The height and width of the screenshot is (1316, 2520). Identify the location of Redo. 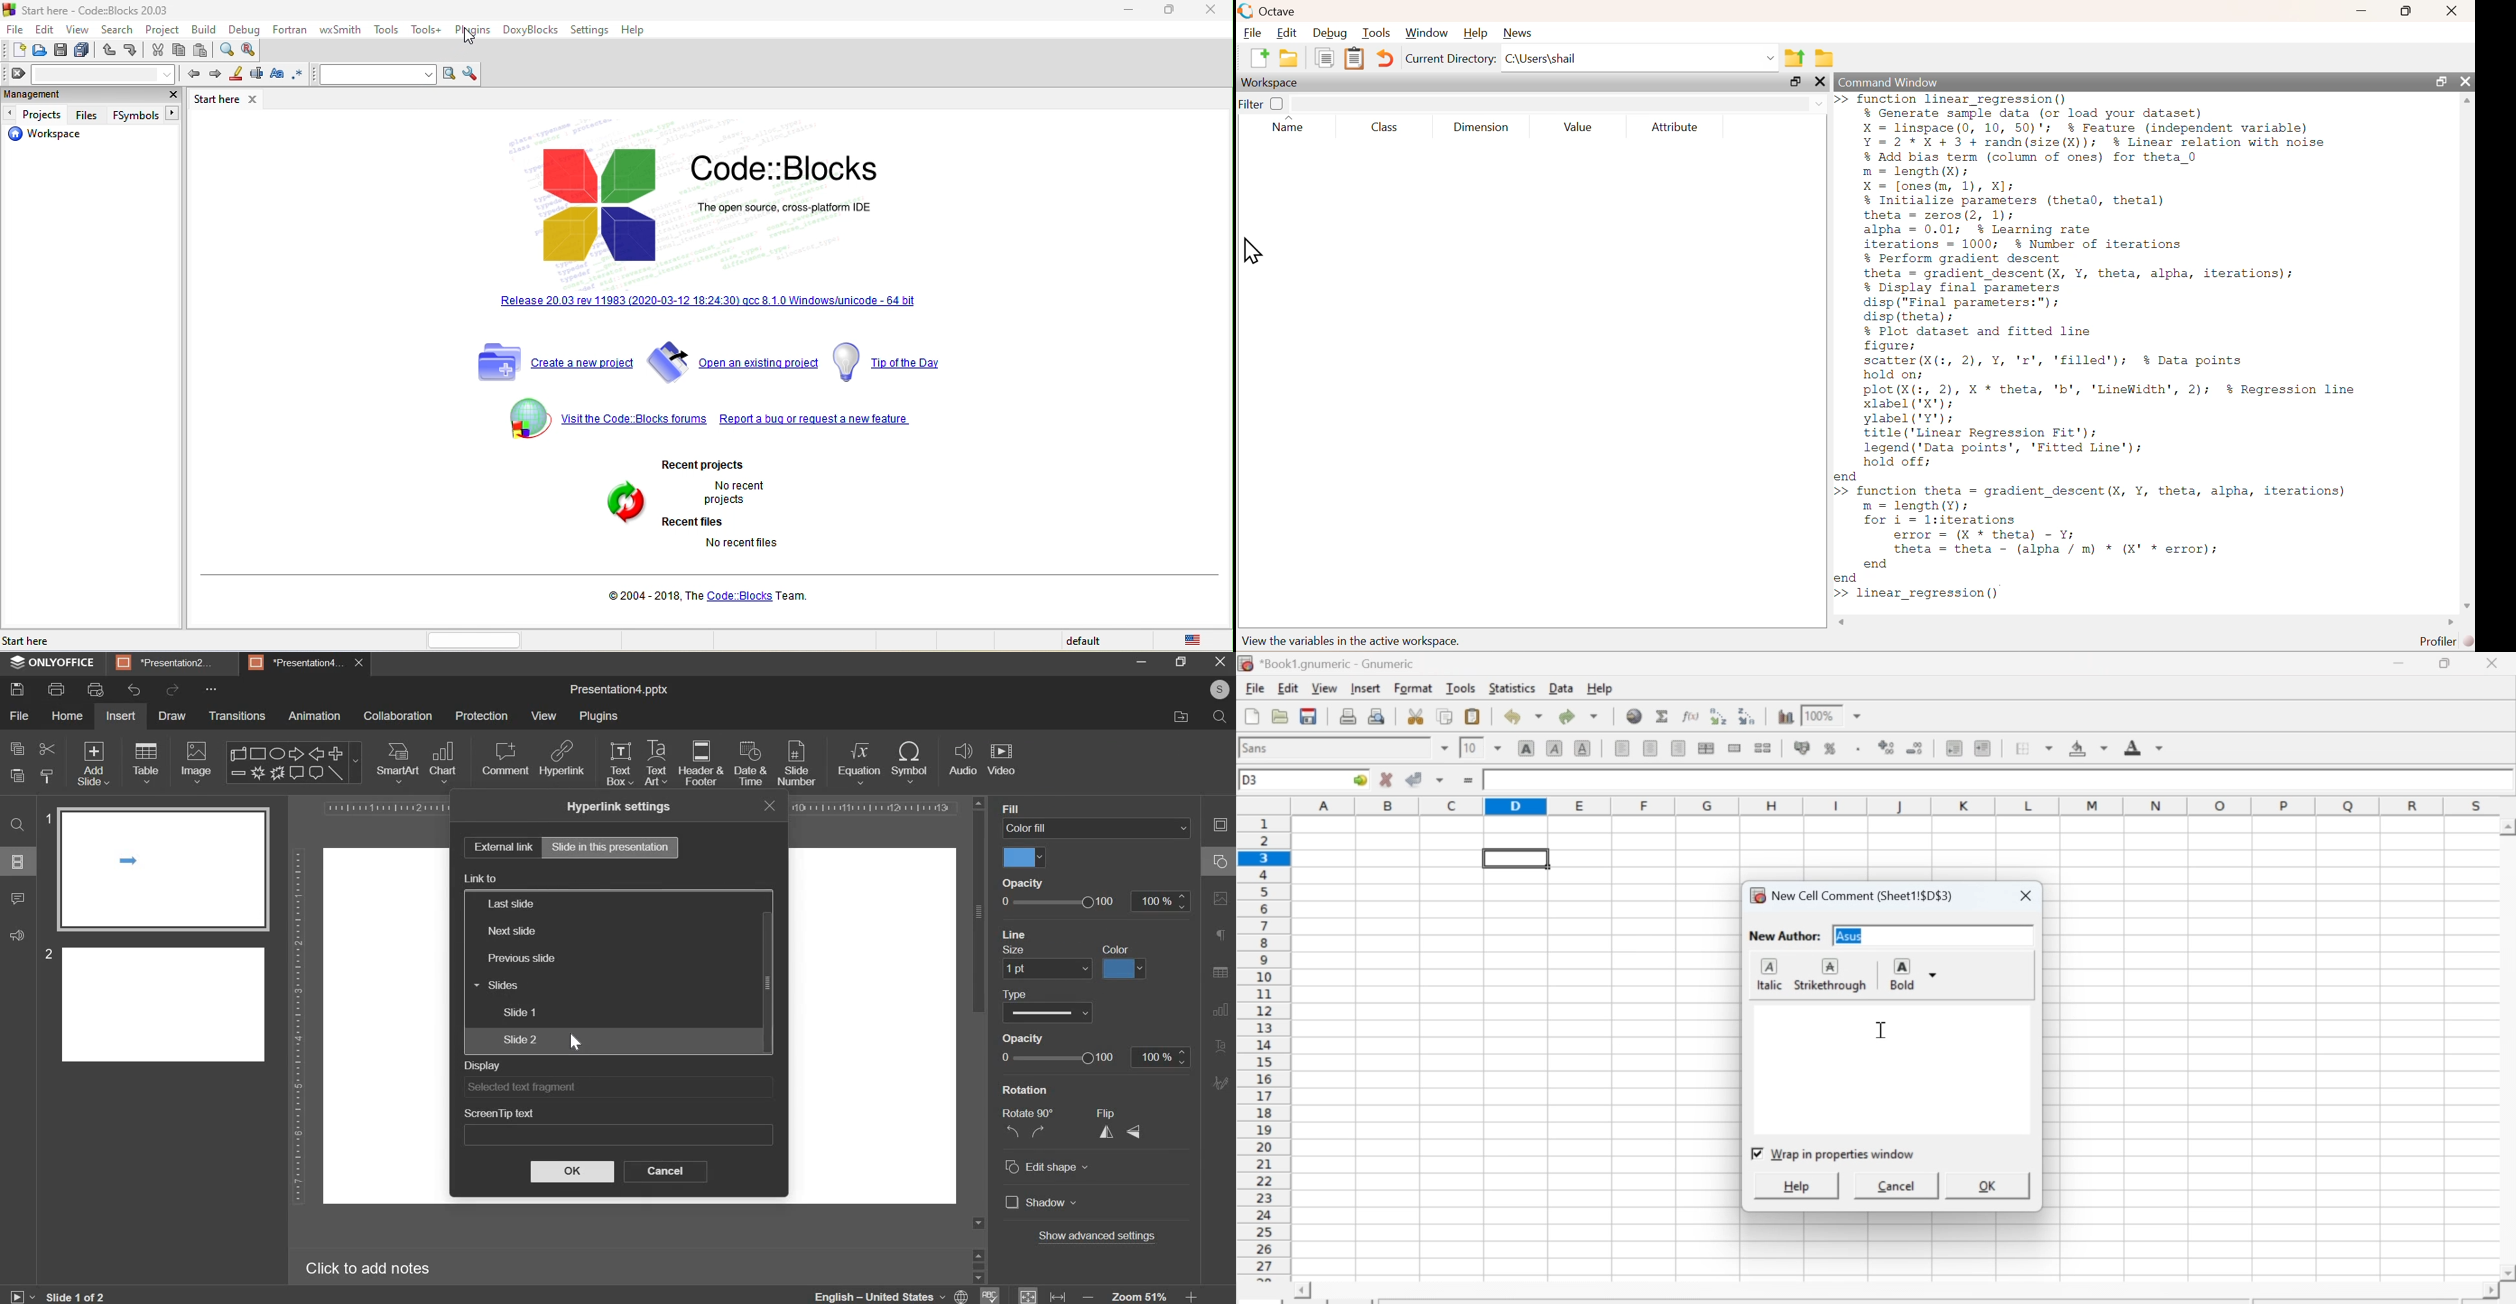
(1582, 716).